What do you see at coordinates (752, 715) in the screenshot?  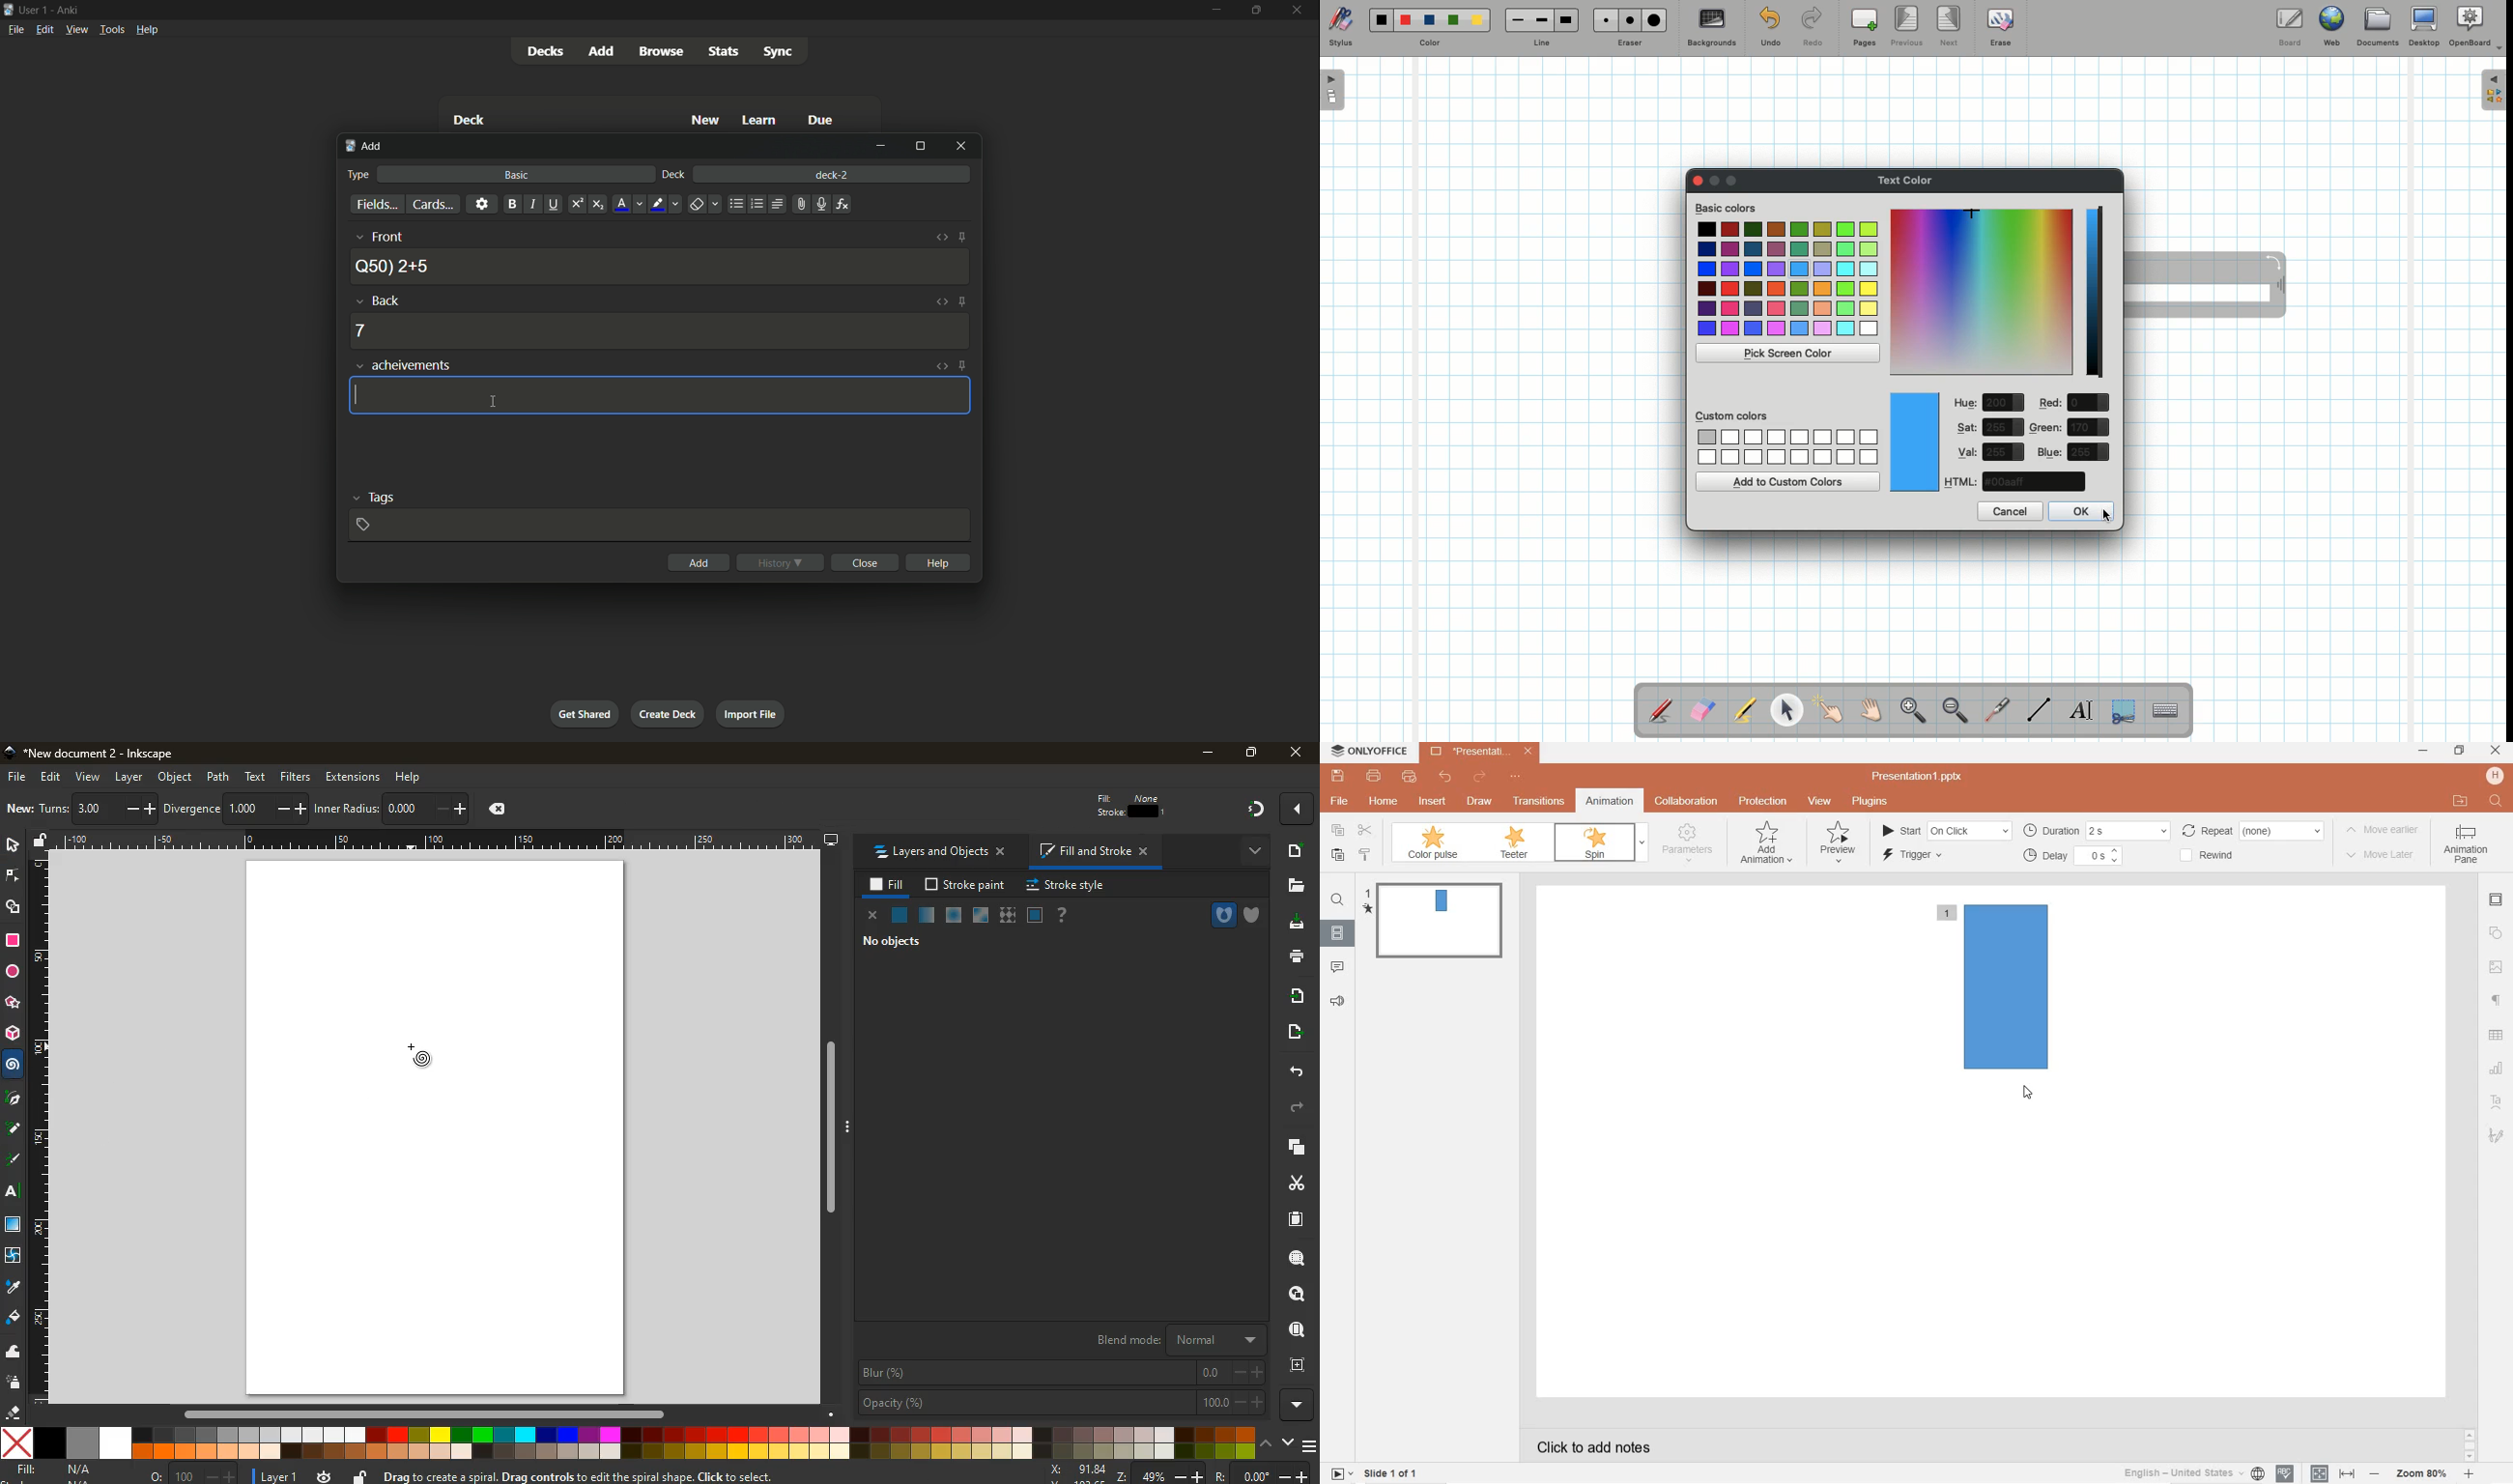 I see `import file` at bounding box center [752, 715].